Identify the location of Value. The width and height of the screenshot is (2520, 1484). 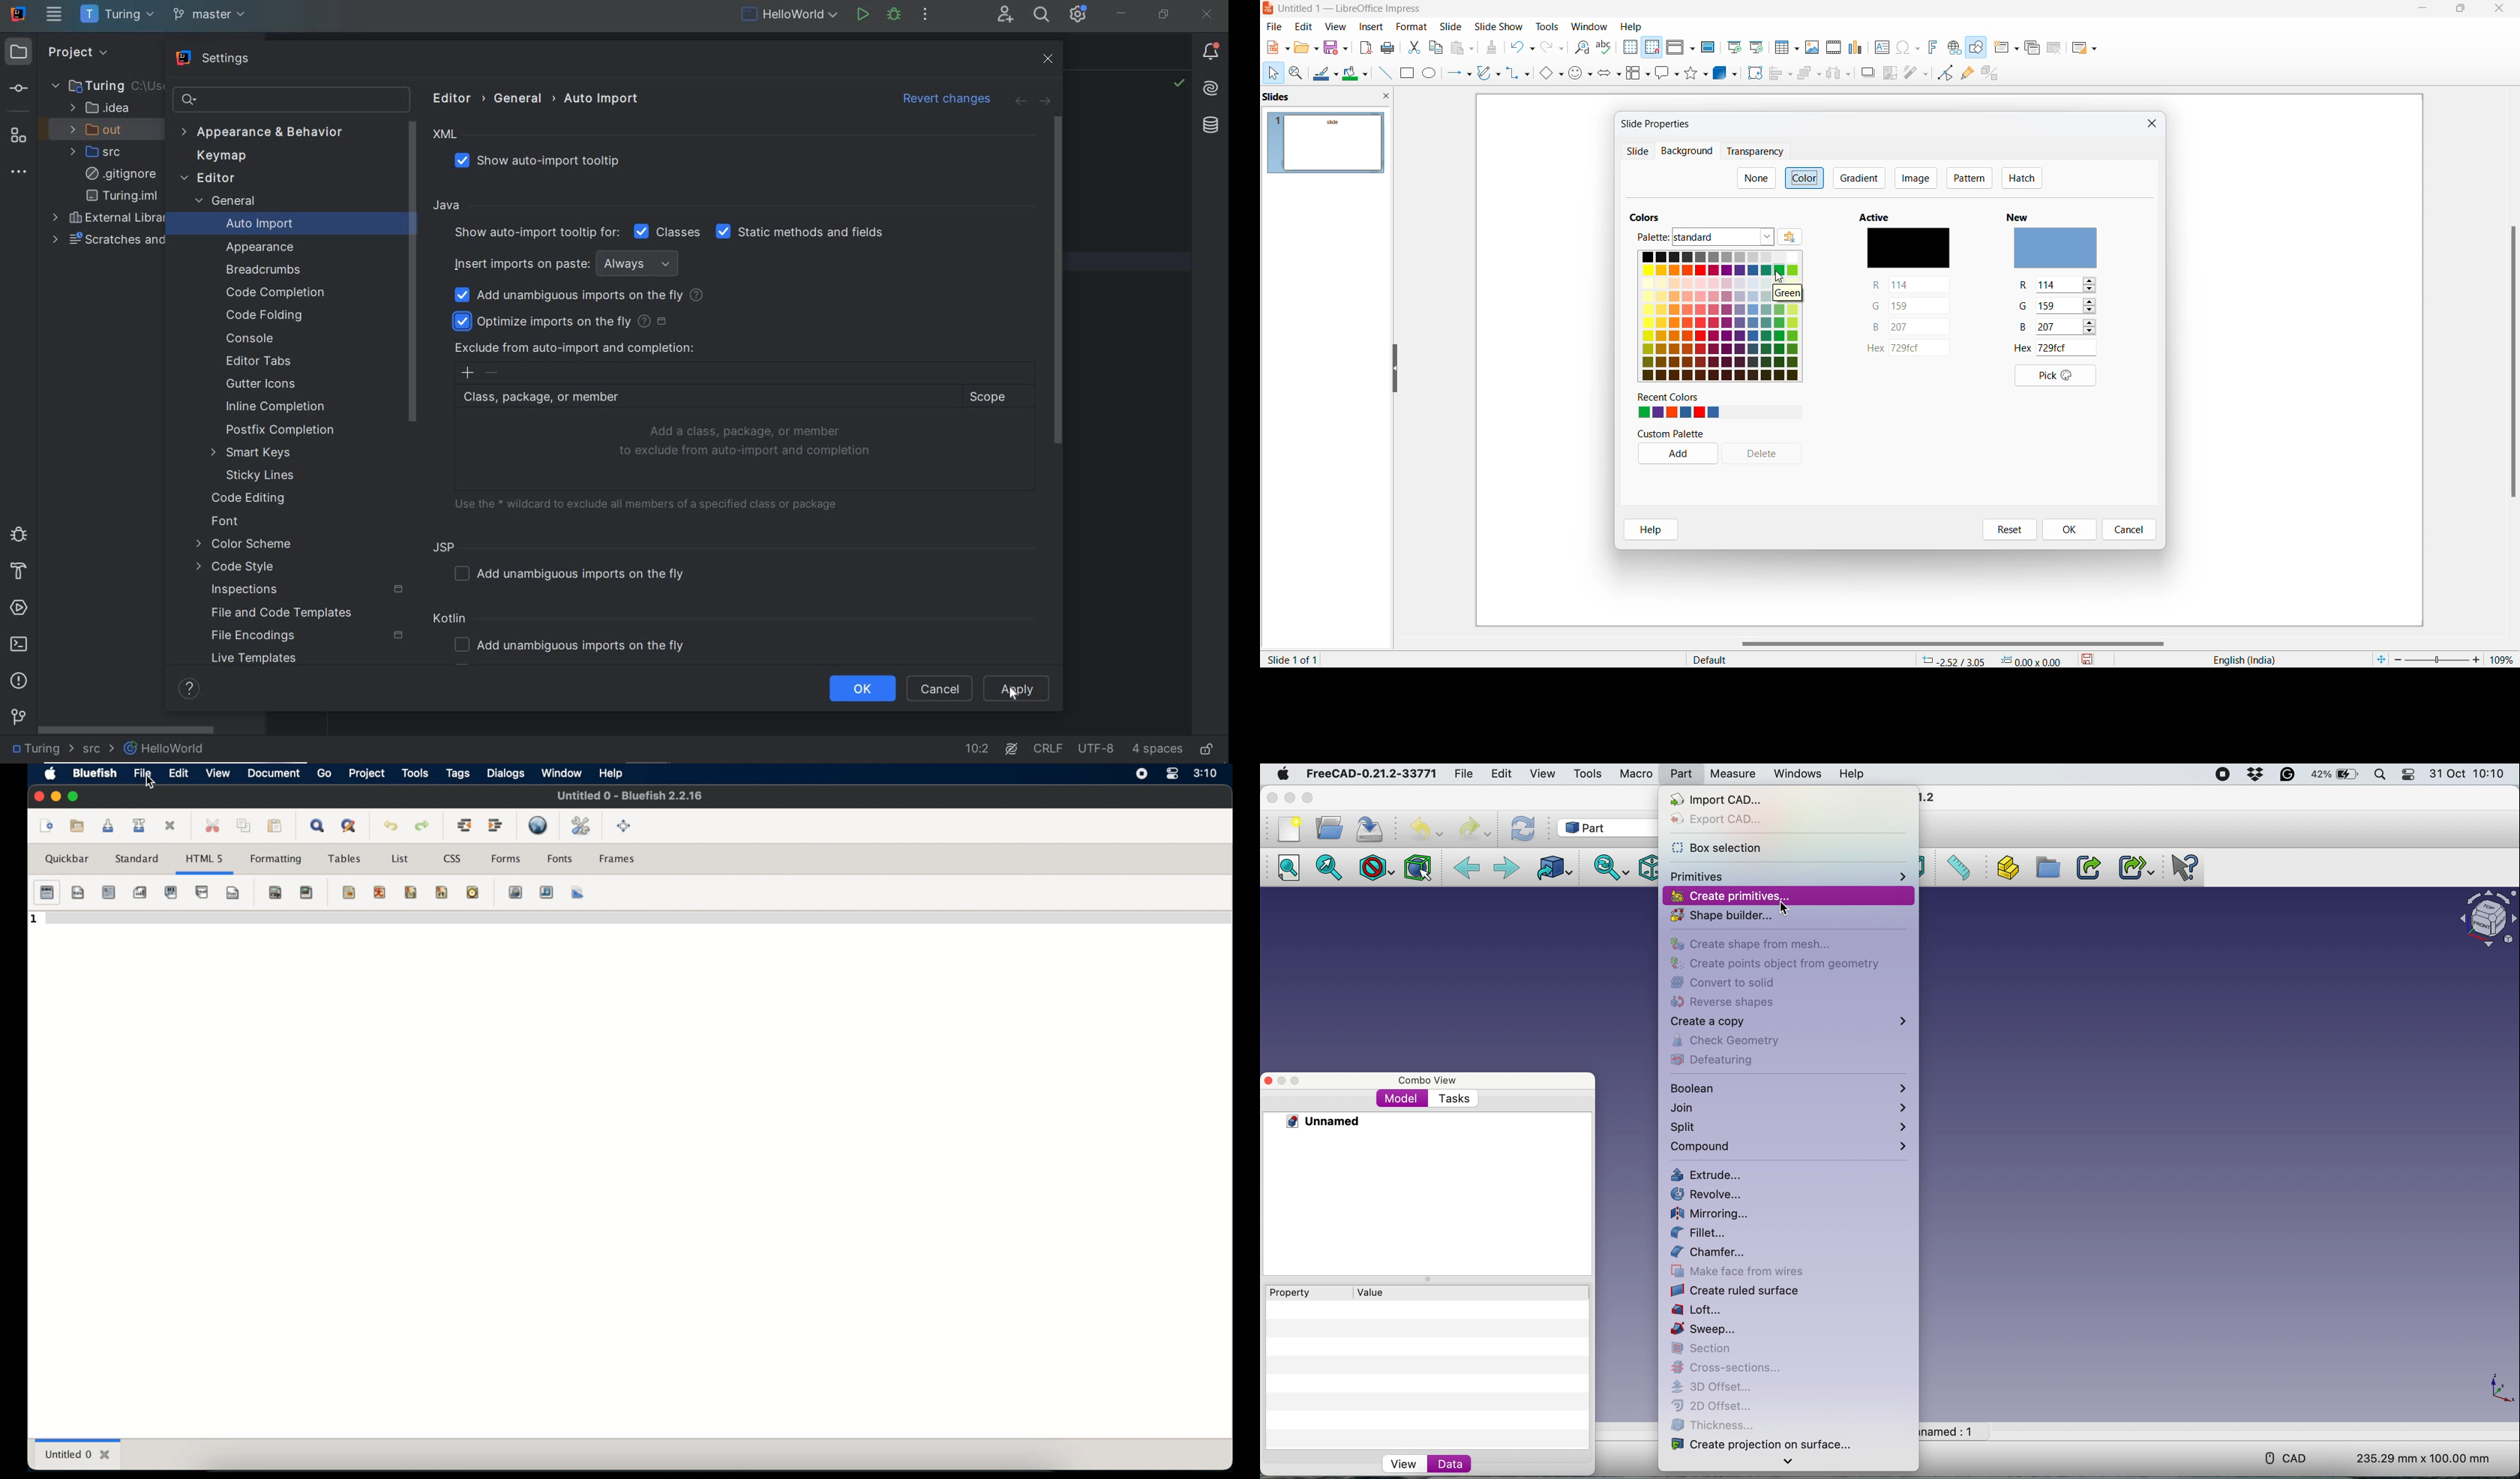
(1374, 1293).